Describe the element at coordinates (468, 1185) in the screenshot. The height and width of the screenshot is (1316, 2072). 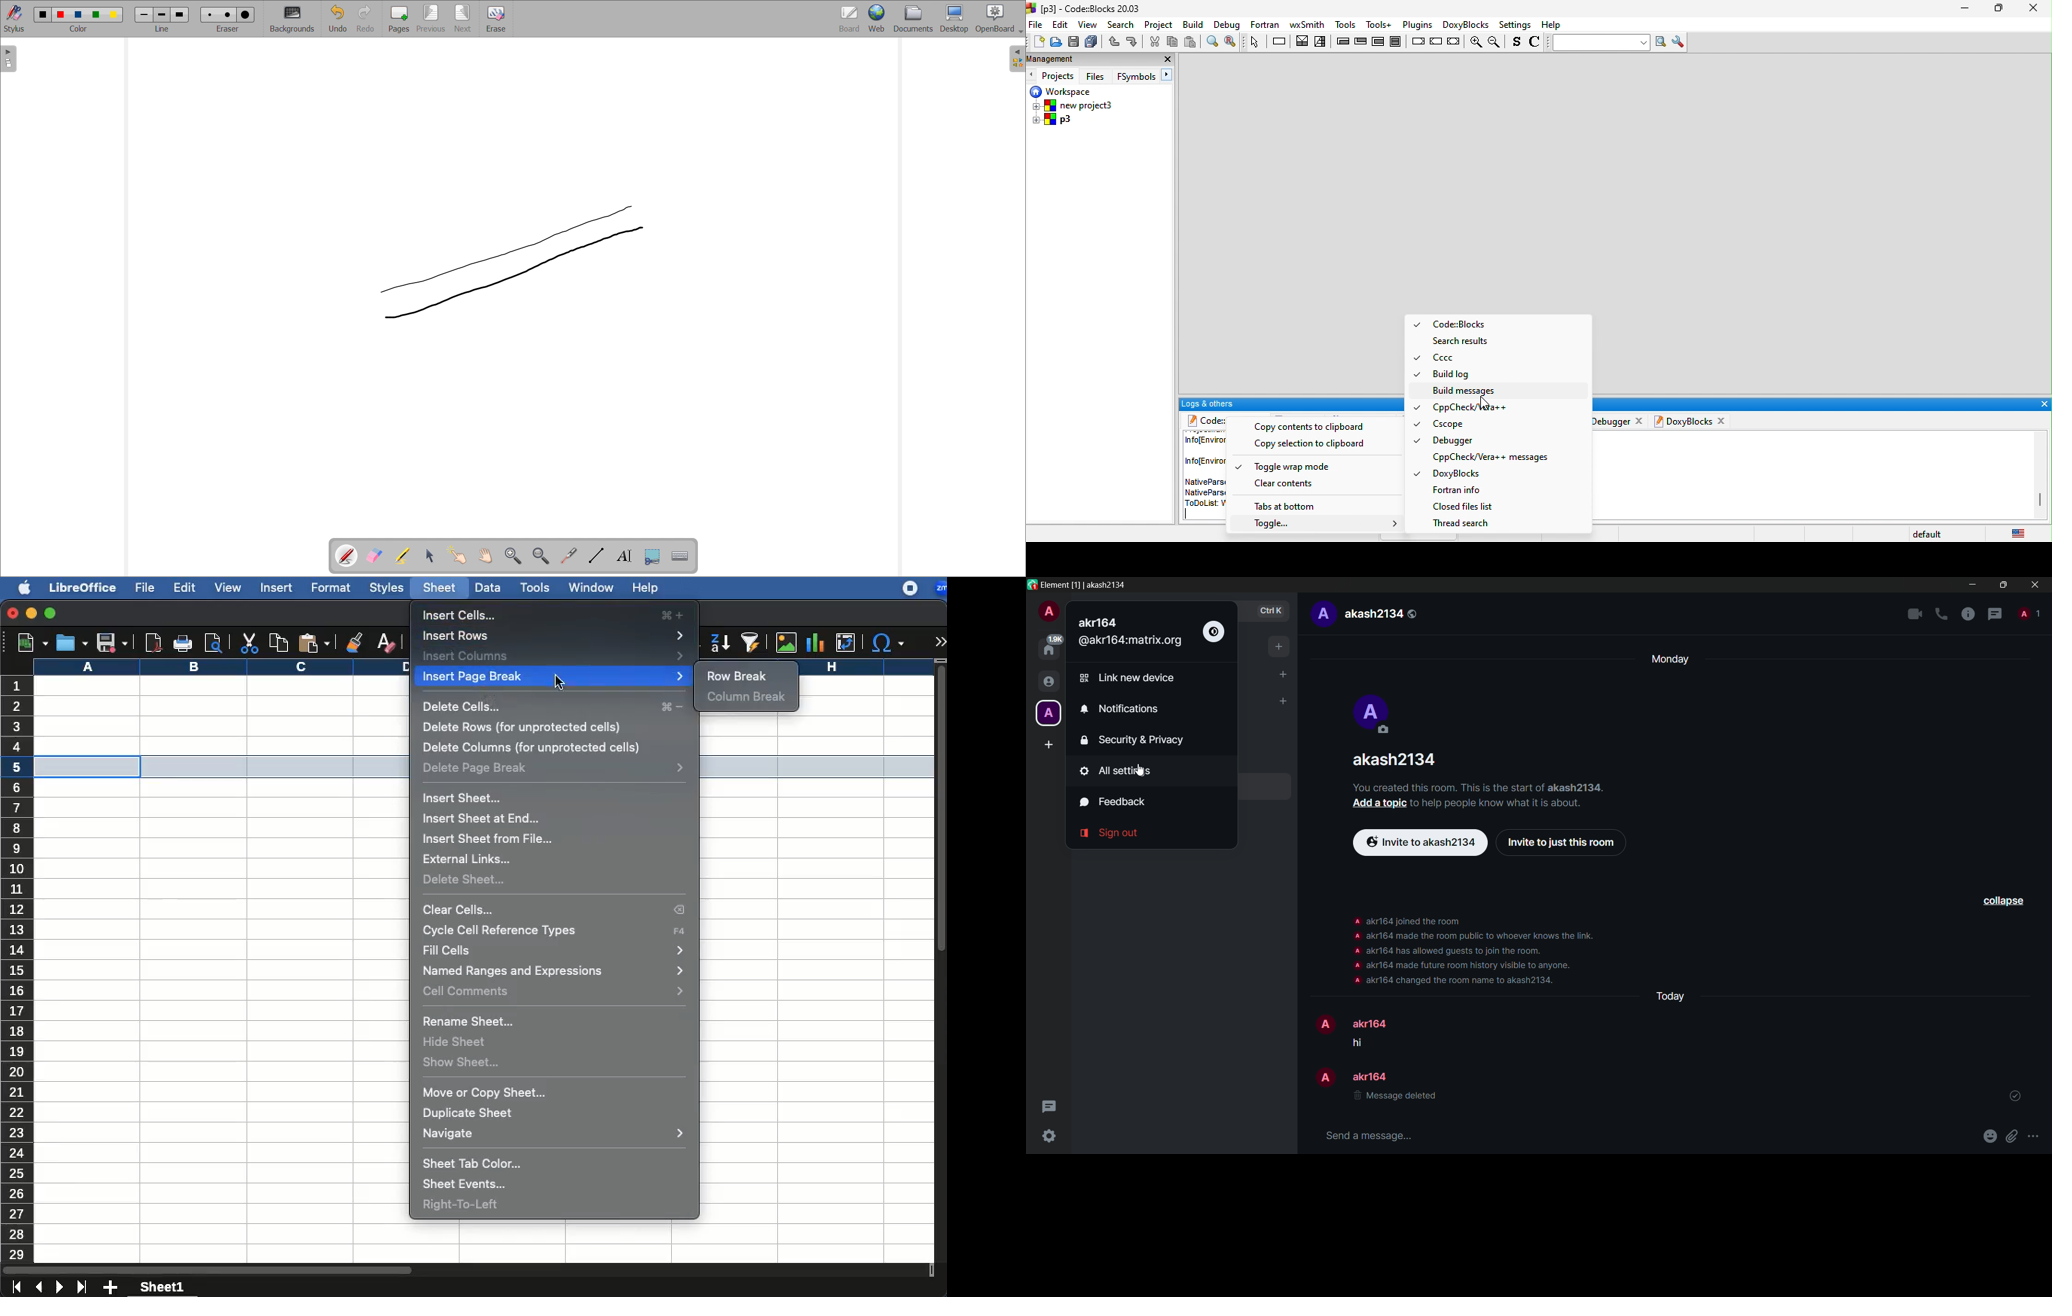
I see `sheet events` at that location.